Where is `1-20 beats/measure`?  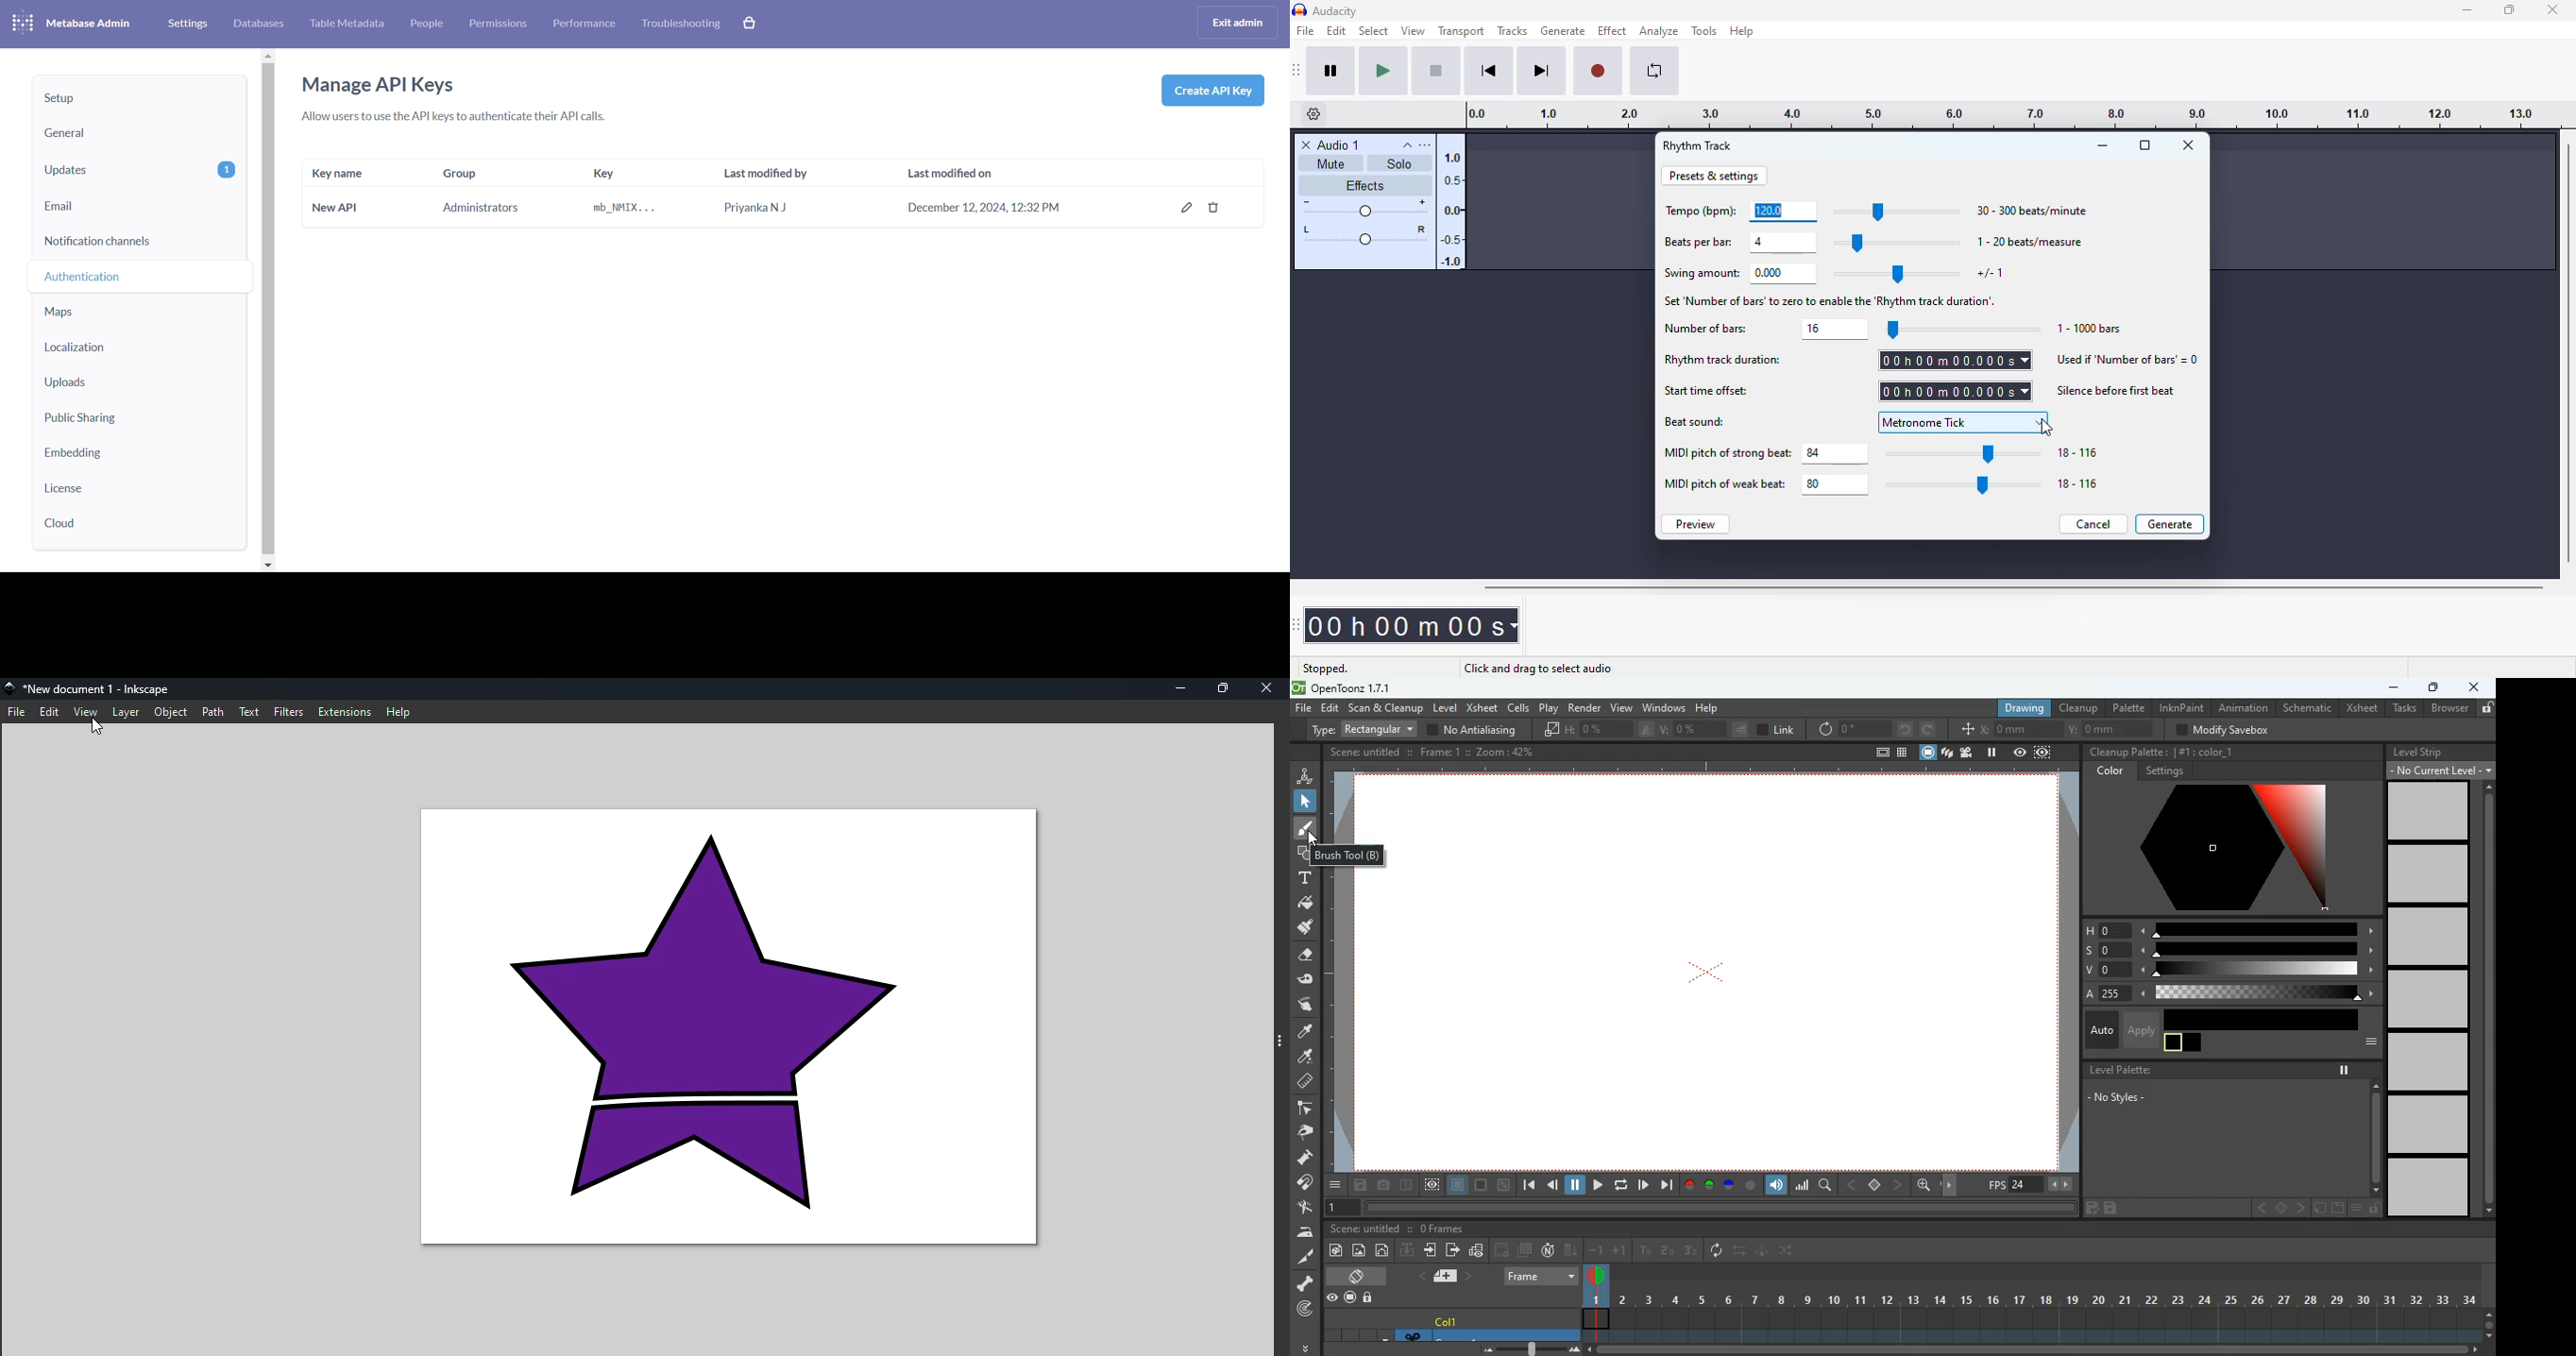 1-20 beats/measure is located at coordinates (2029, 241).